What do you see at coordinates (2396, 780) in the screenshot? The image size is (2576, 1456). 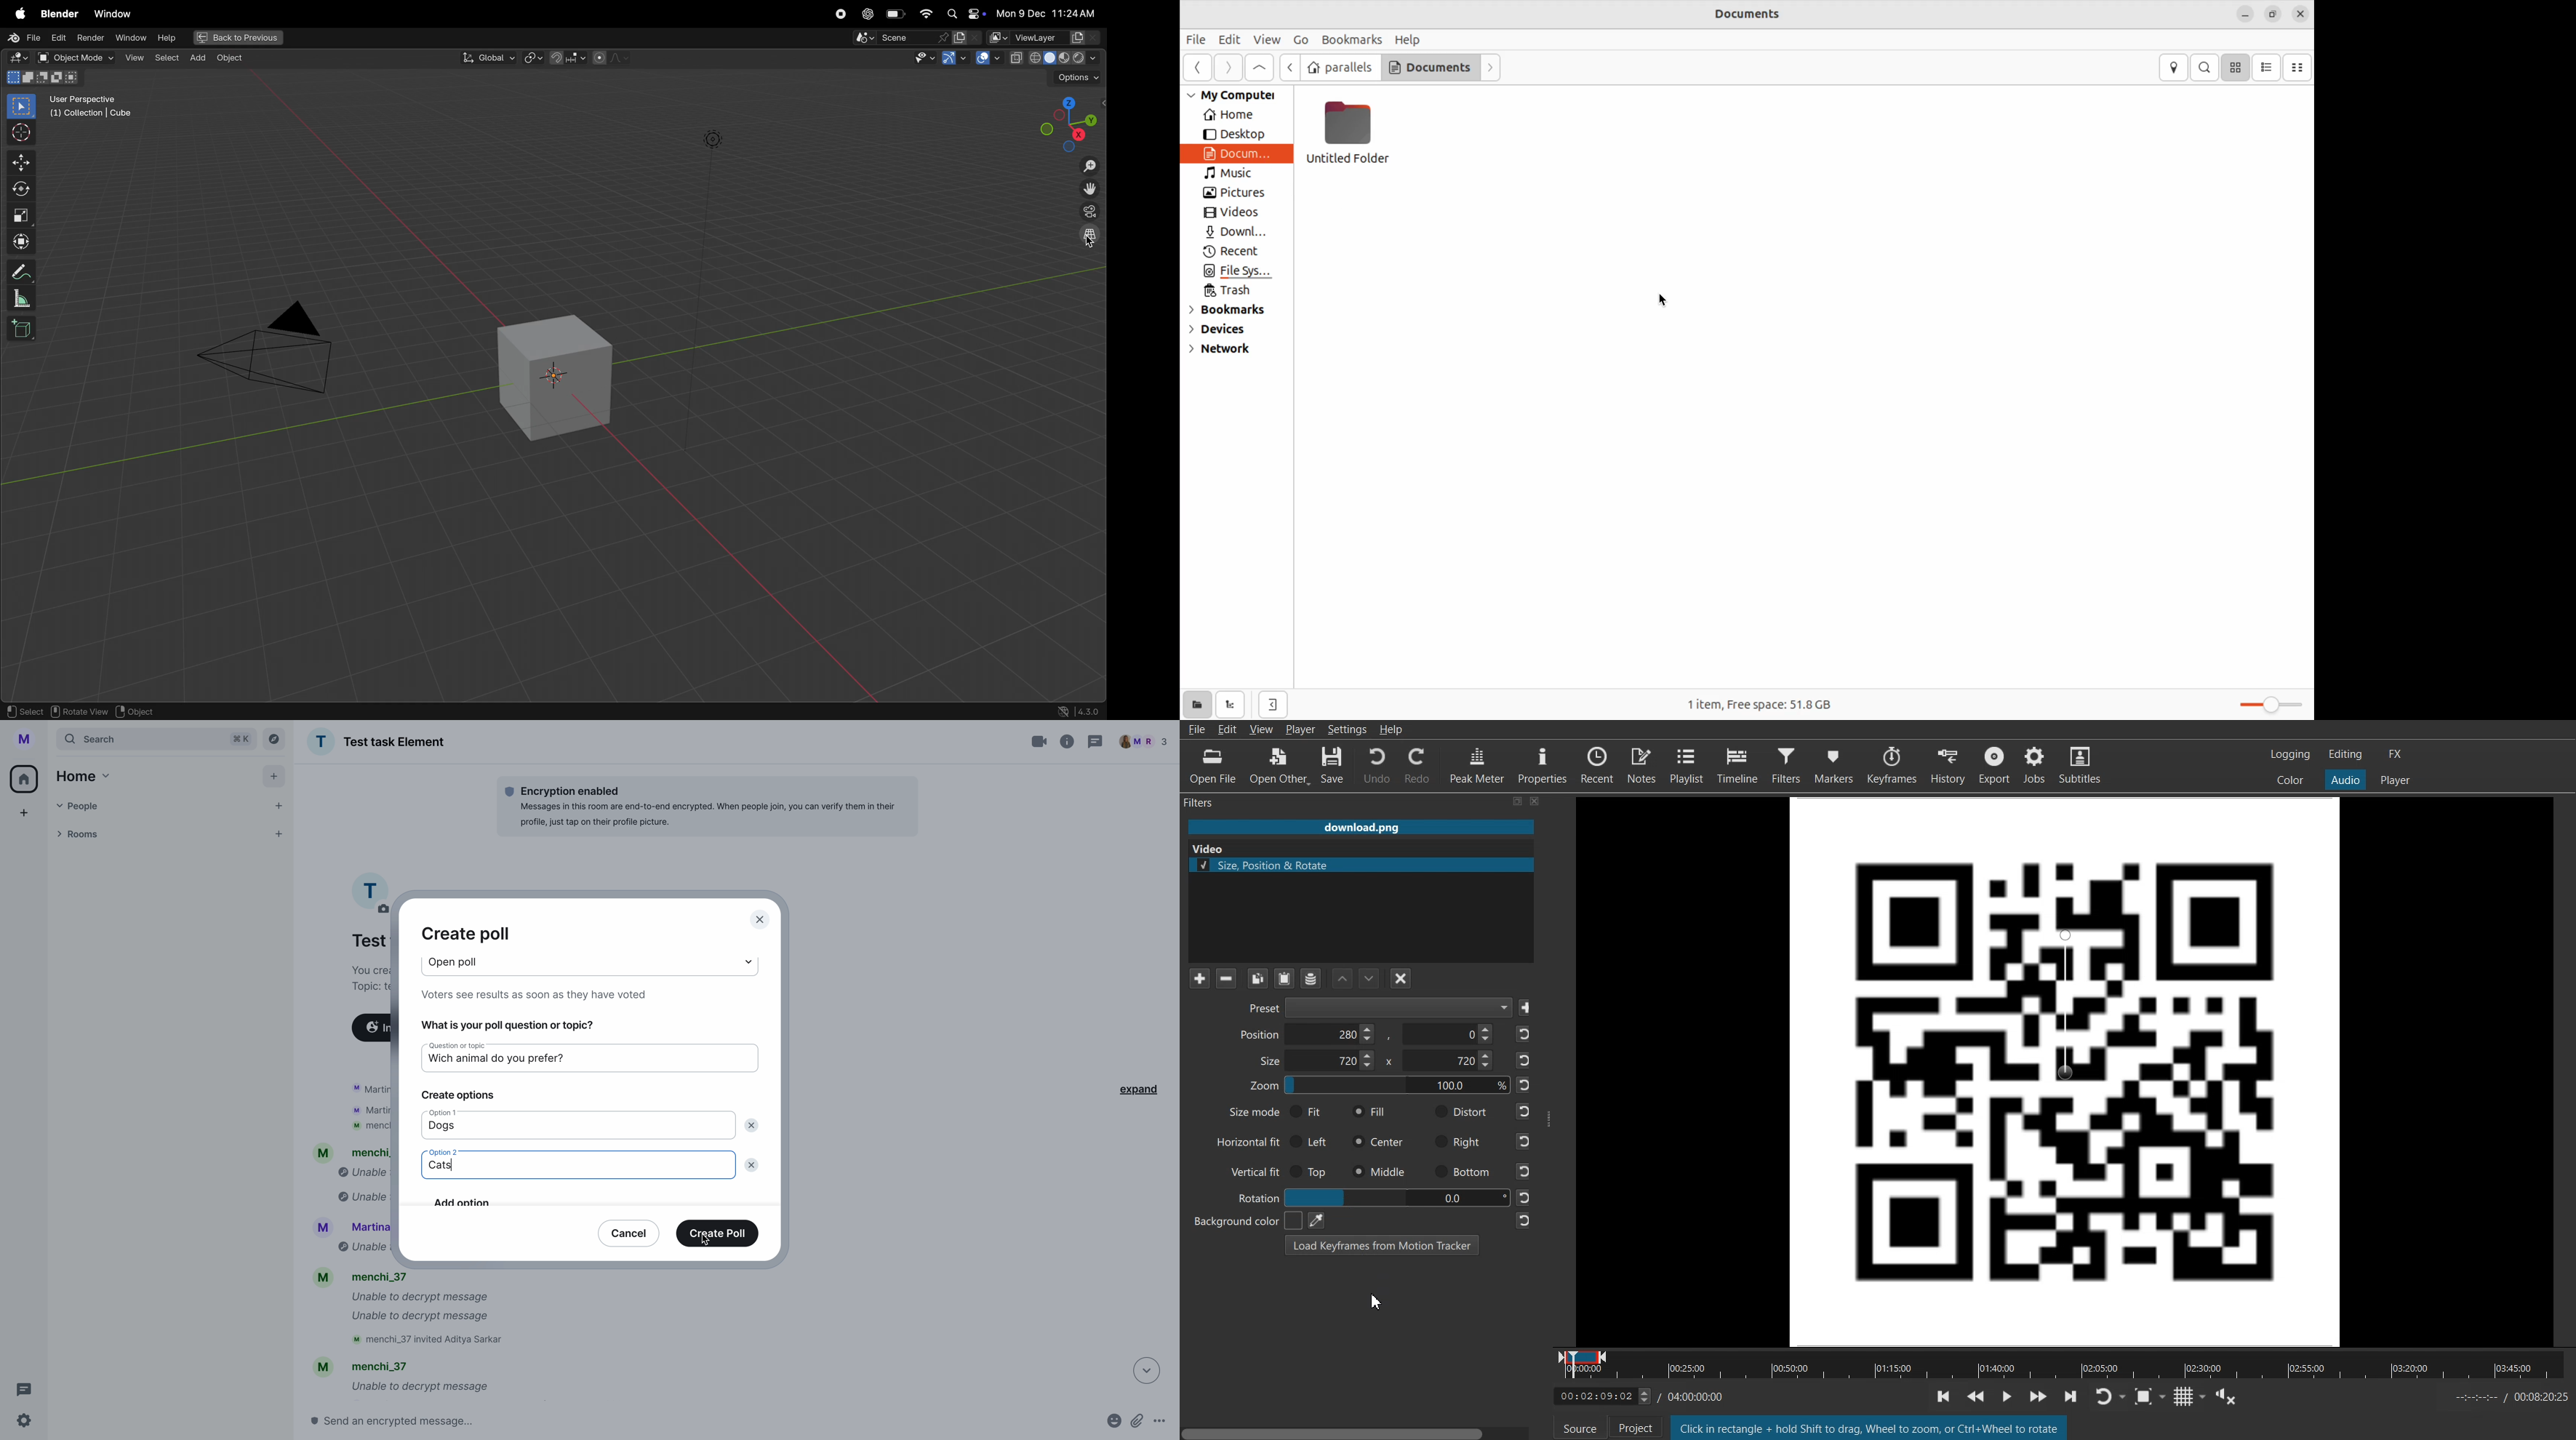 I see `Switch to the Player one layout` at bounding box center [2396, 780].